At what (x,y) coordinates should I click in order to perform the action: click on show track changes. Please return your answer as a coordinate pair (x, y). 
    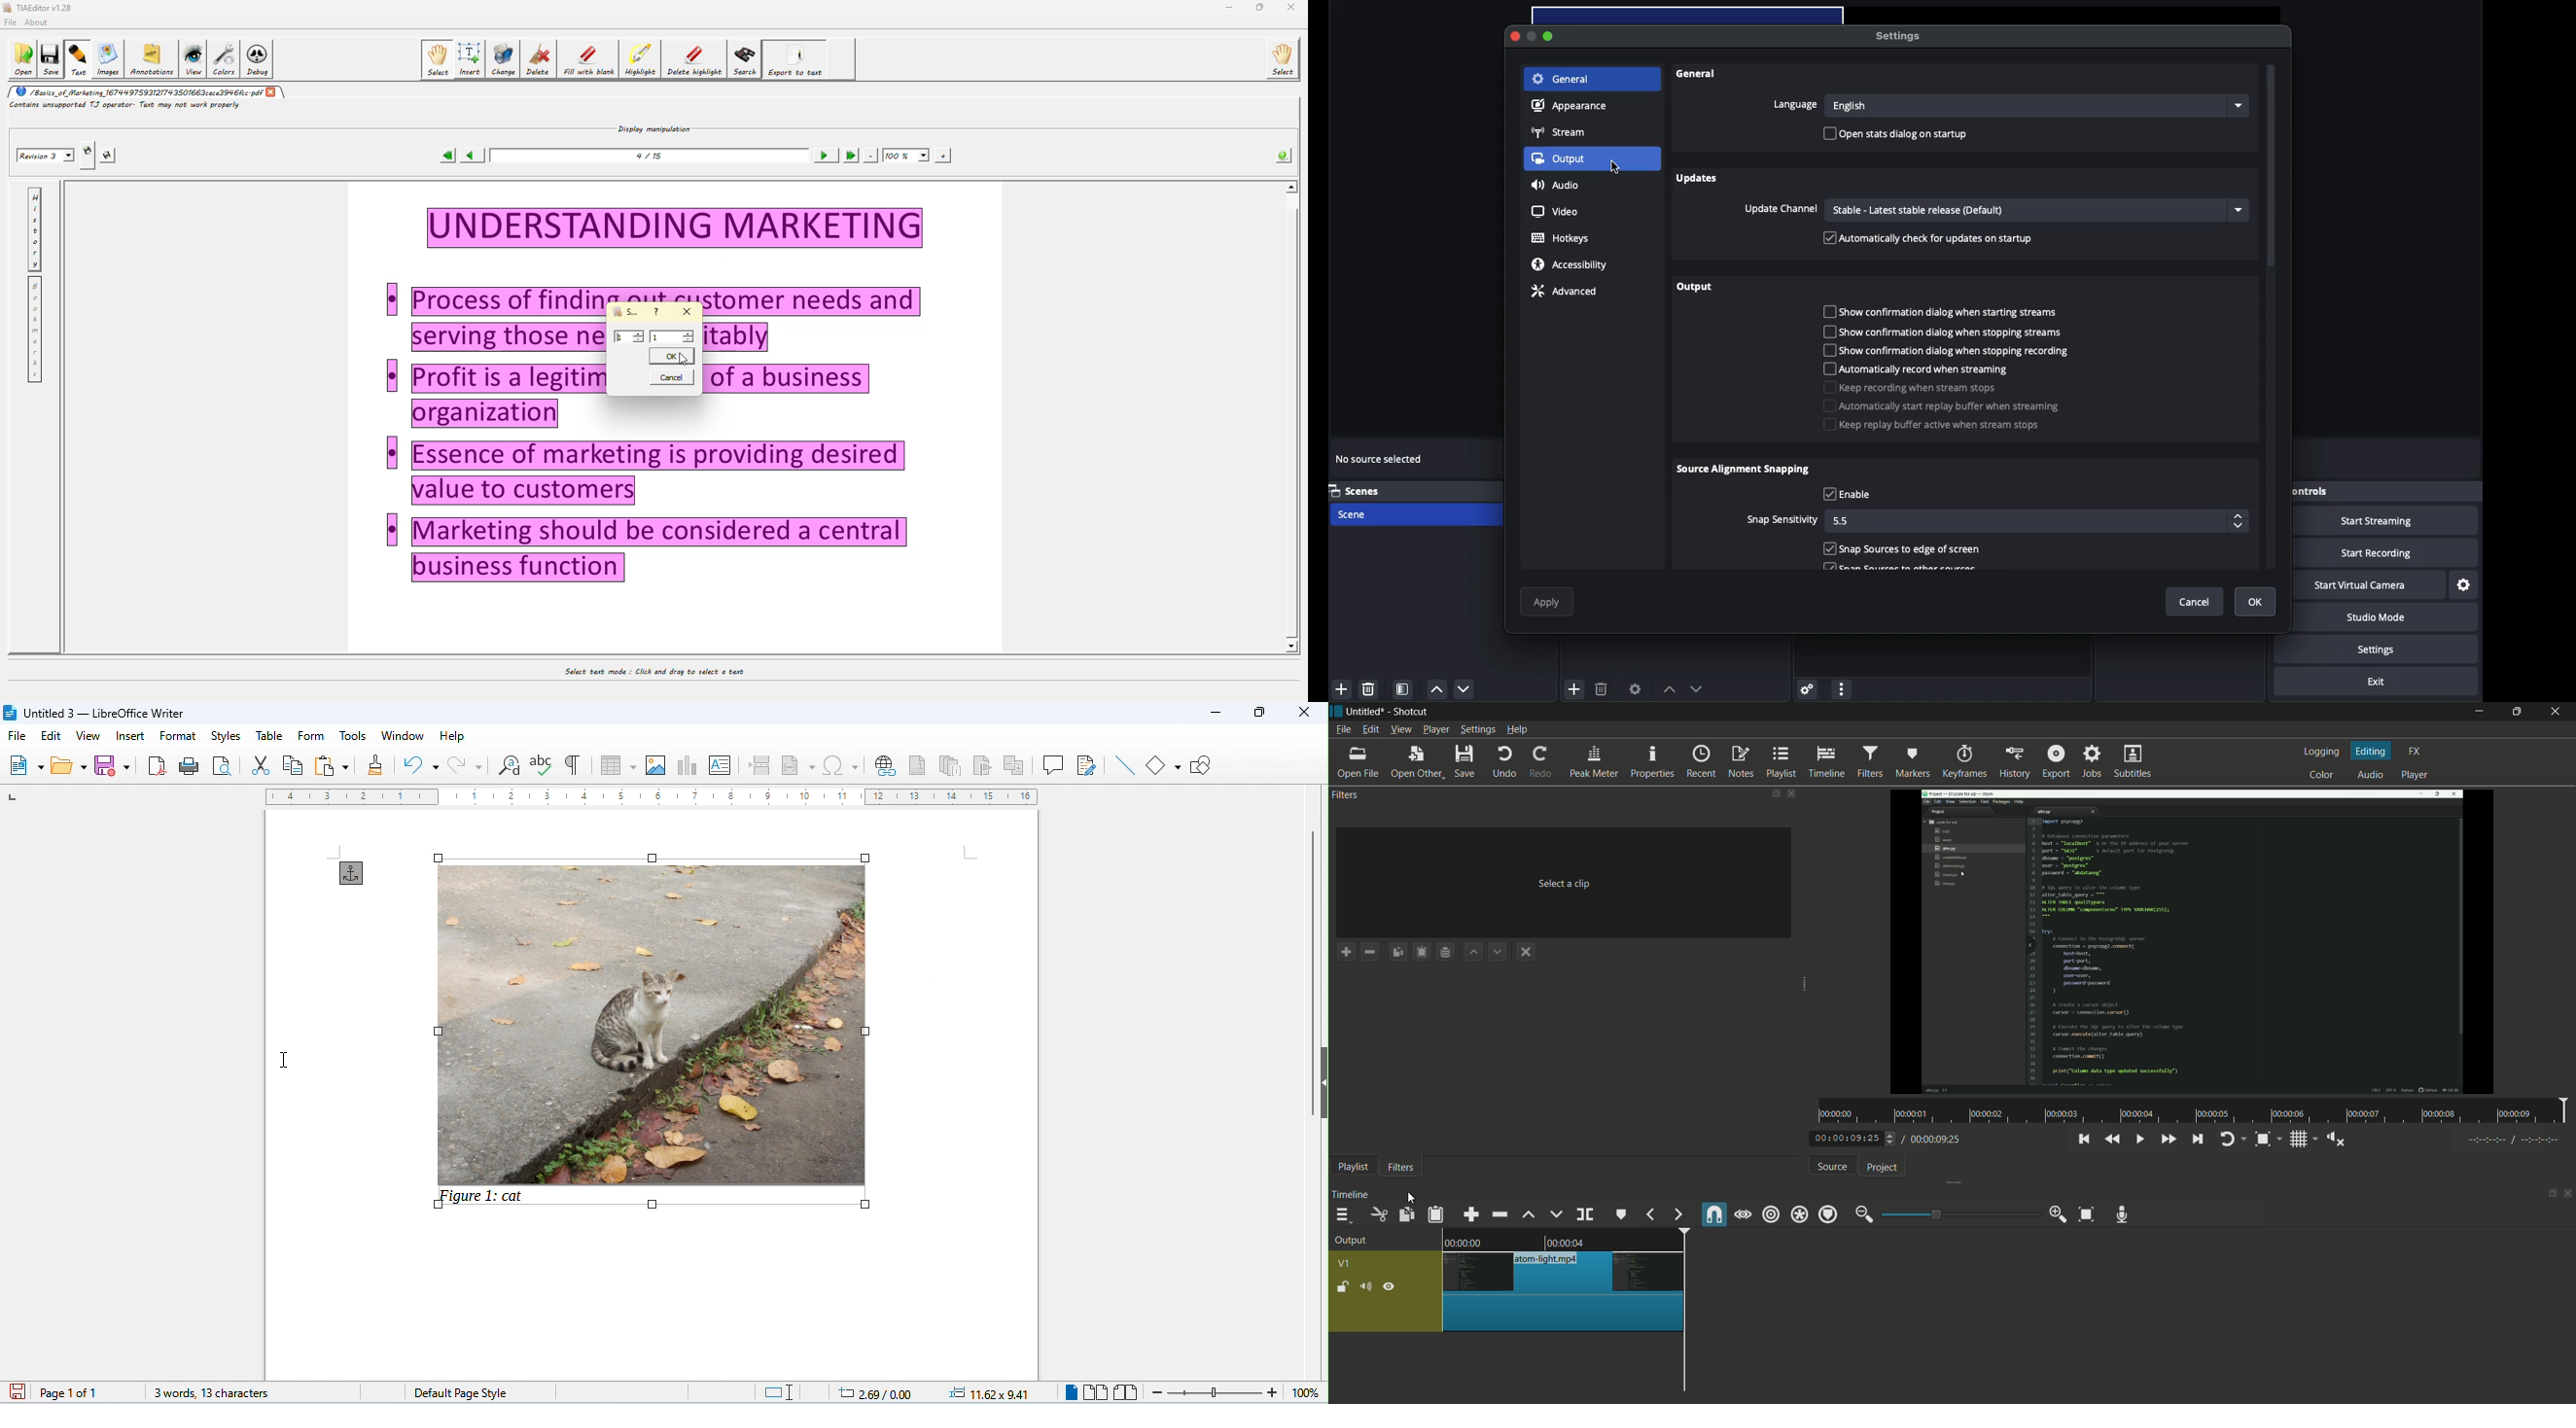
    Looking at the image, I should click on (1087, 765).